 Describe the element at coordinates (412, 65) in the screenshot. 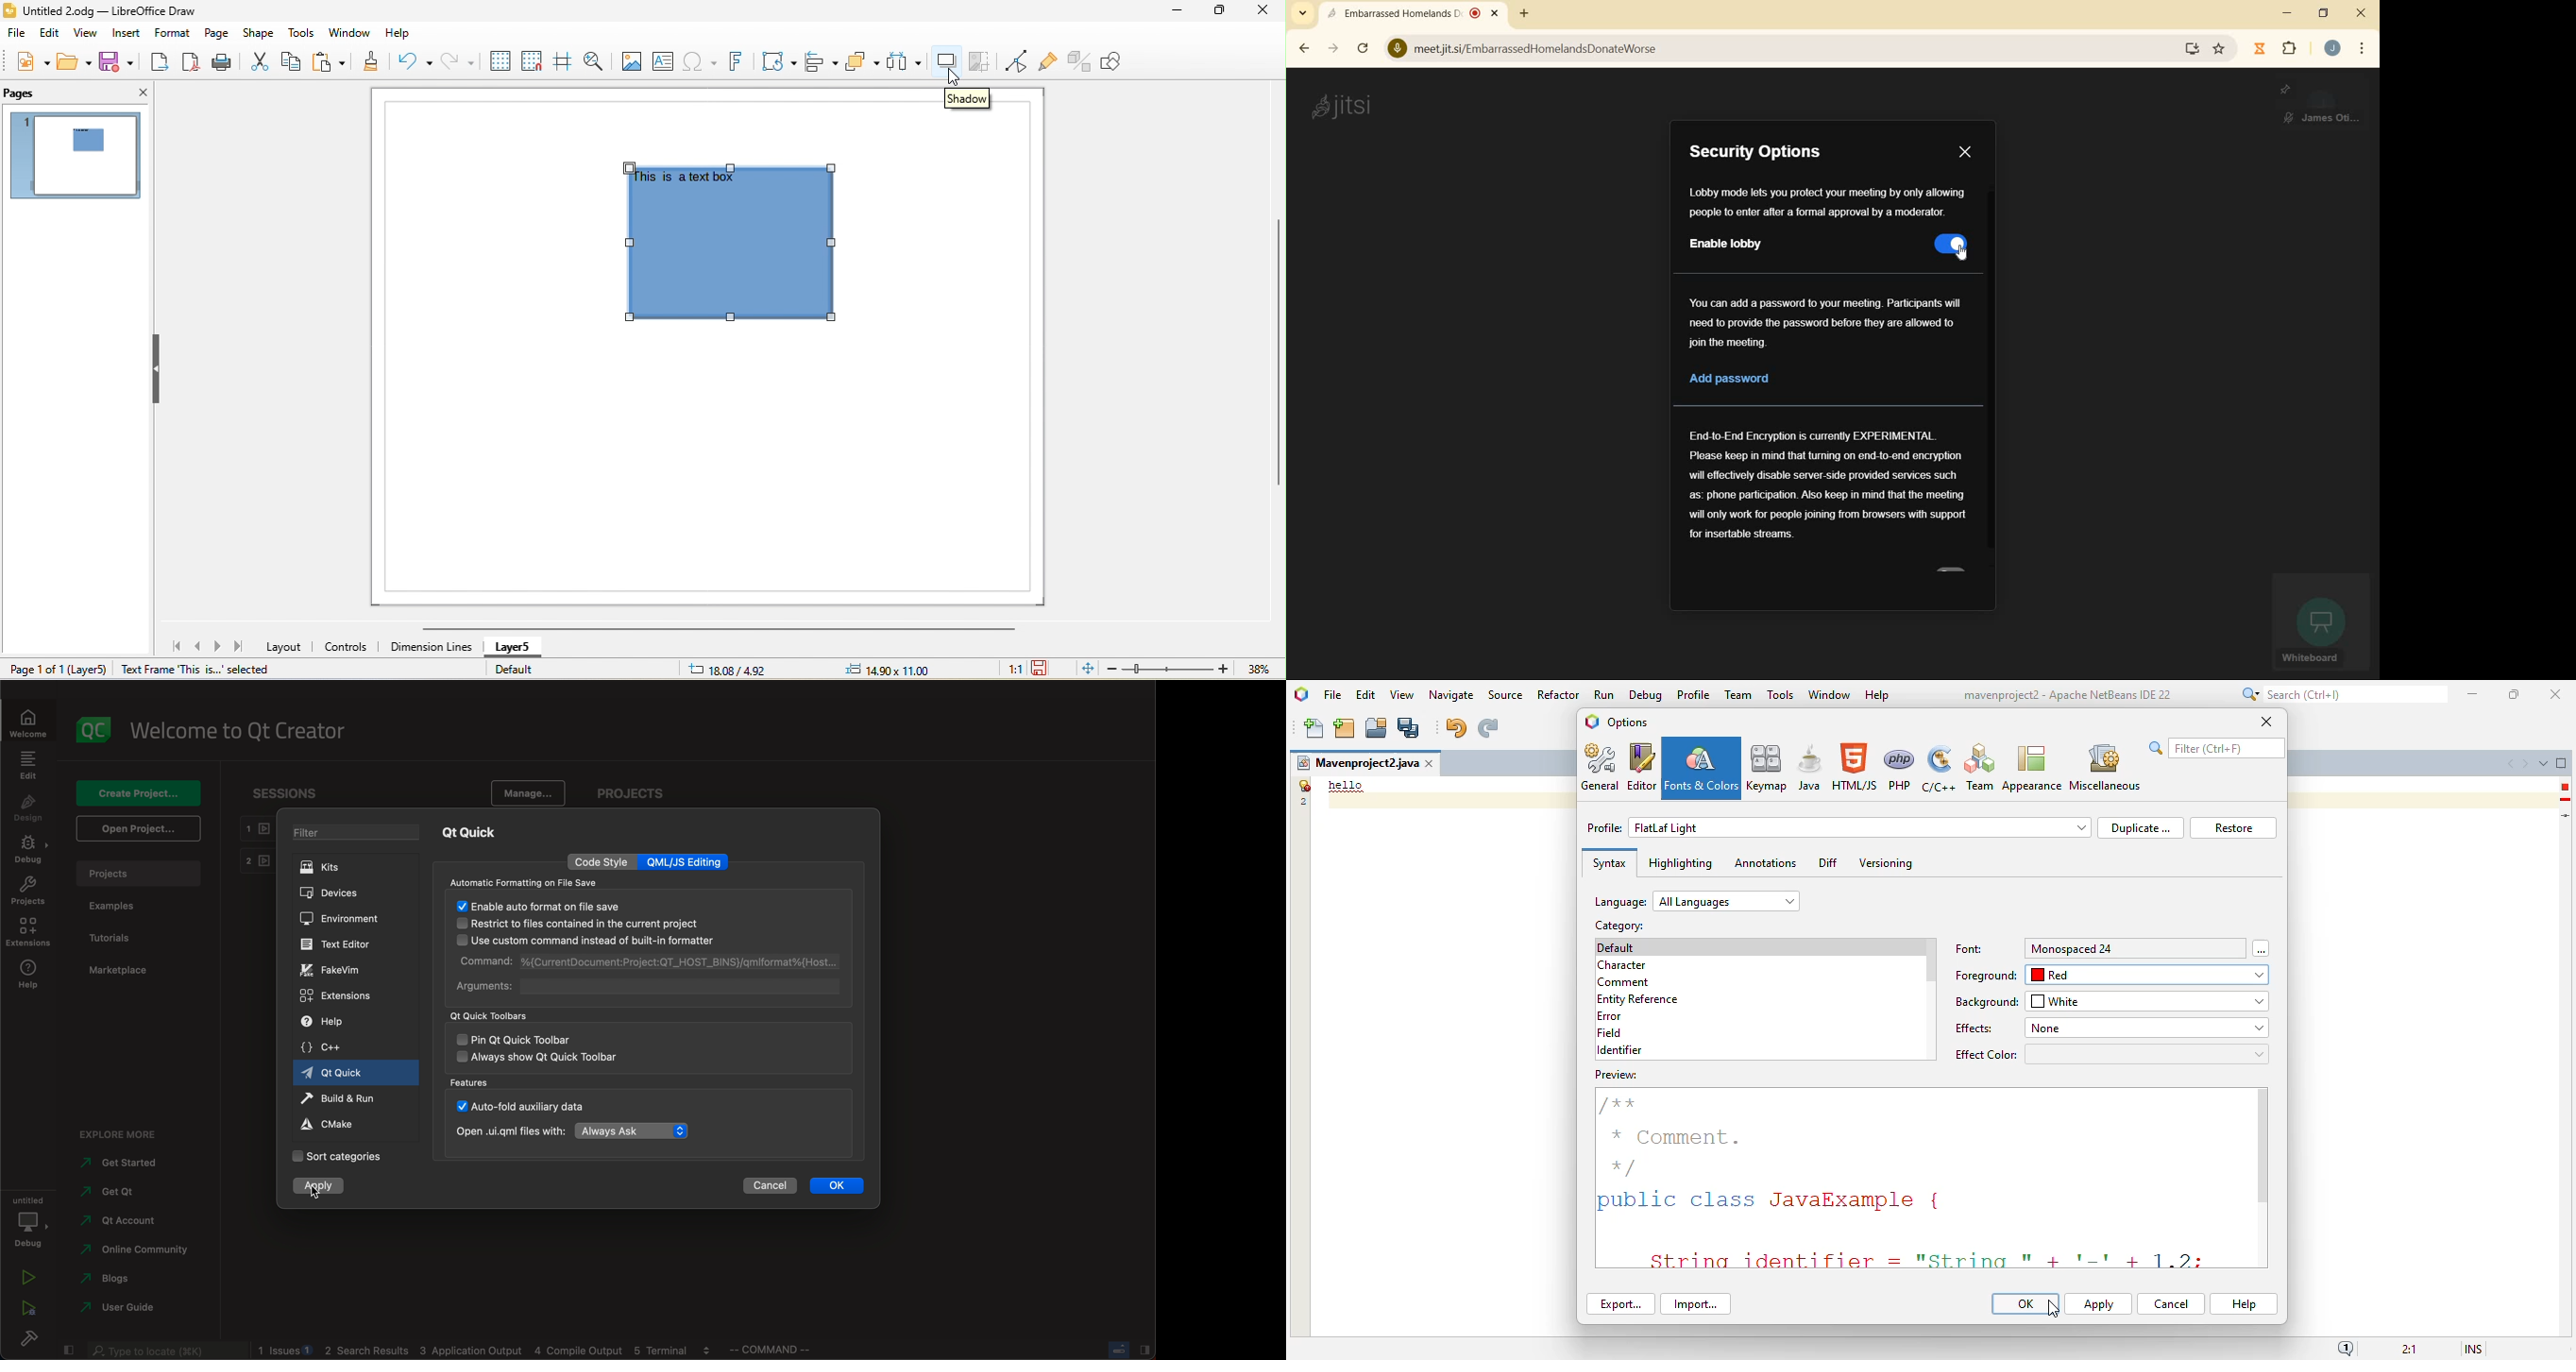

I see `undo` at that location.